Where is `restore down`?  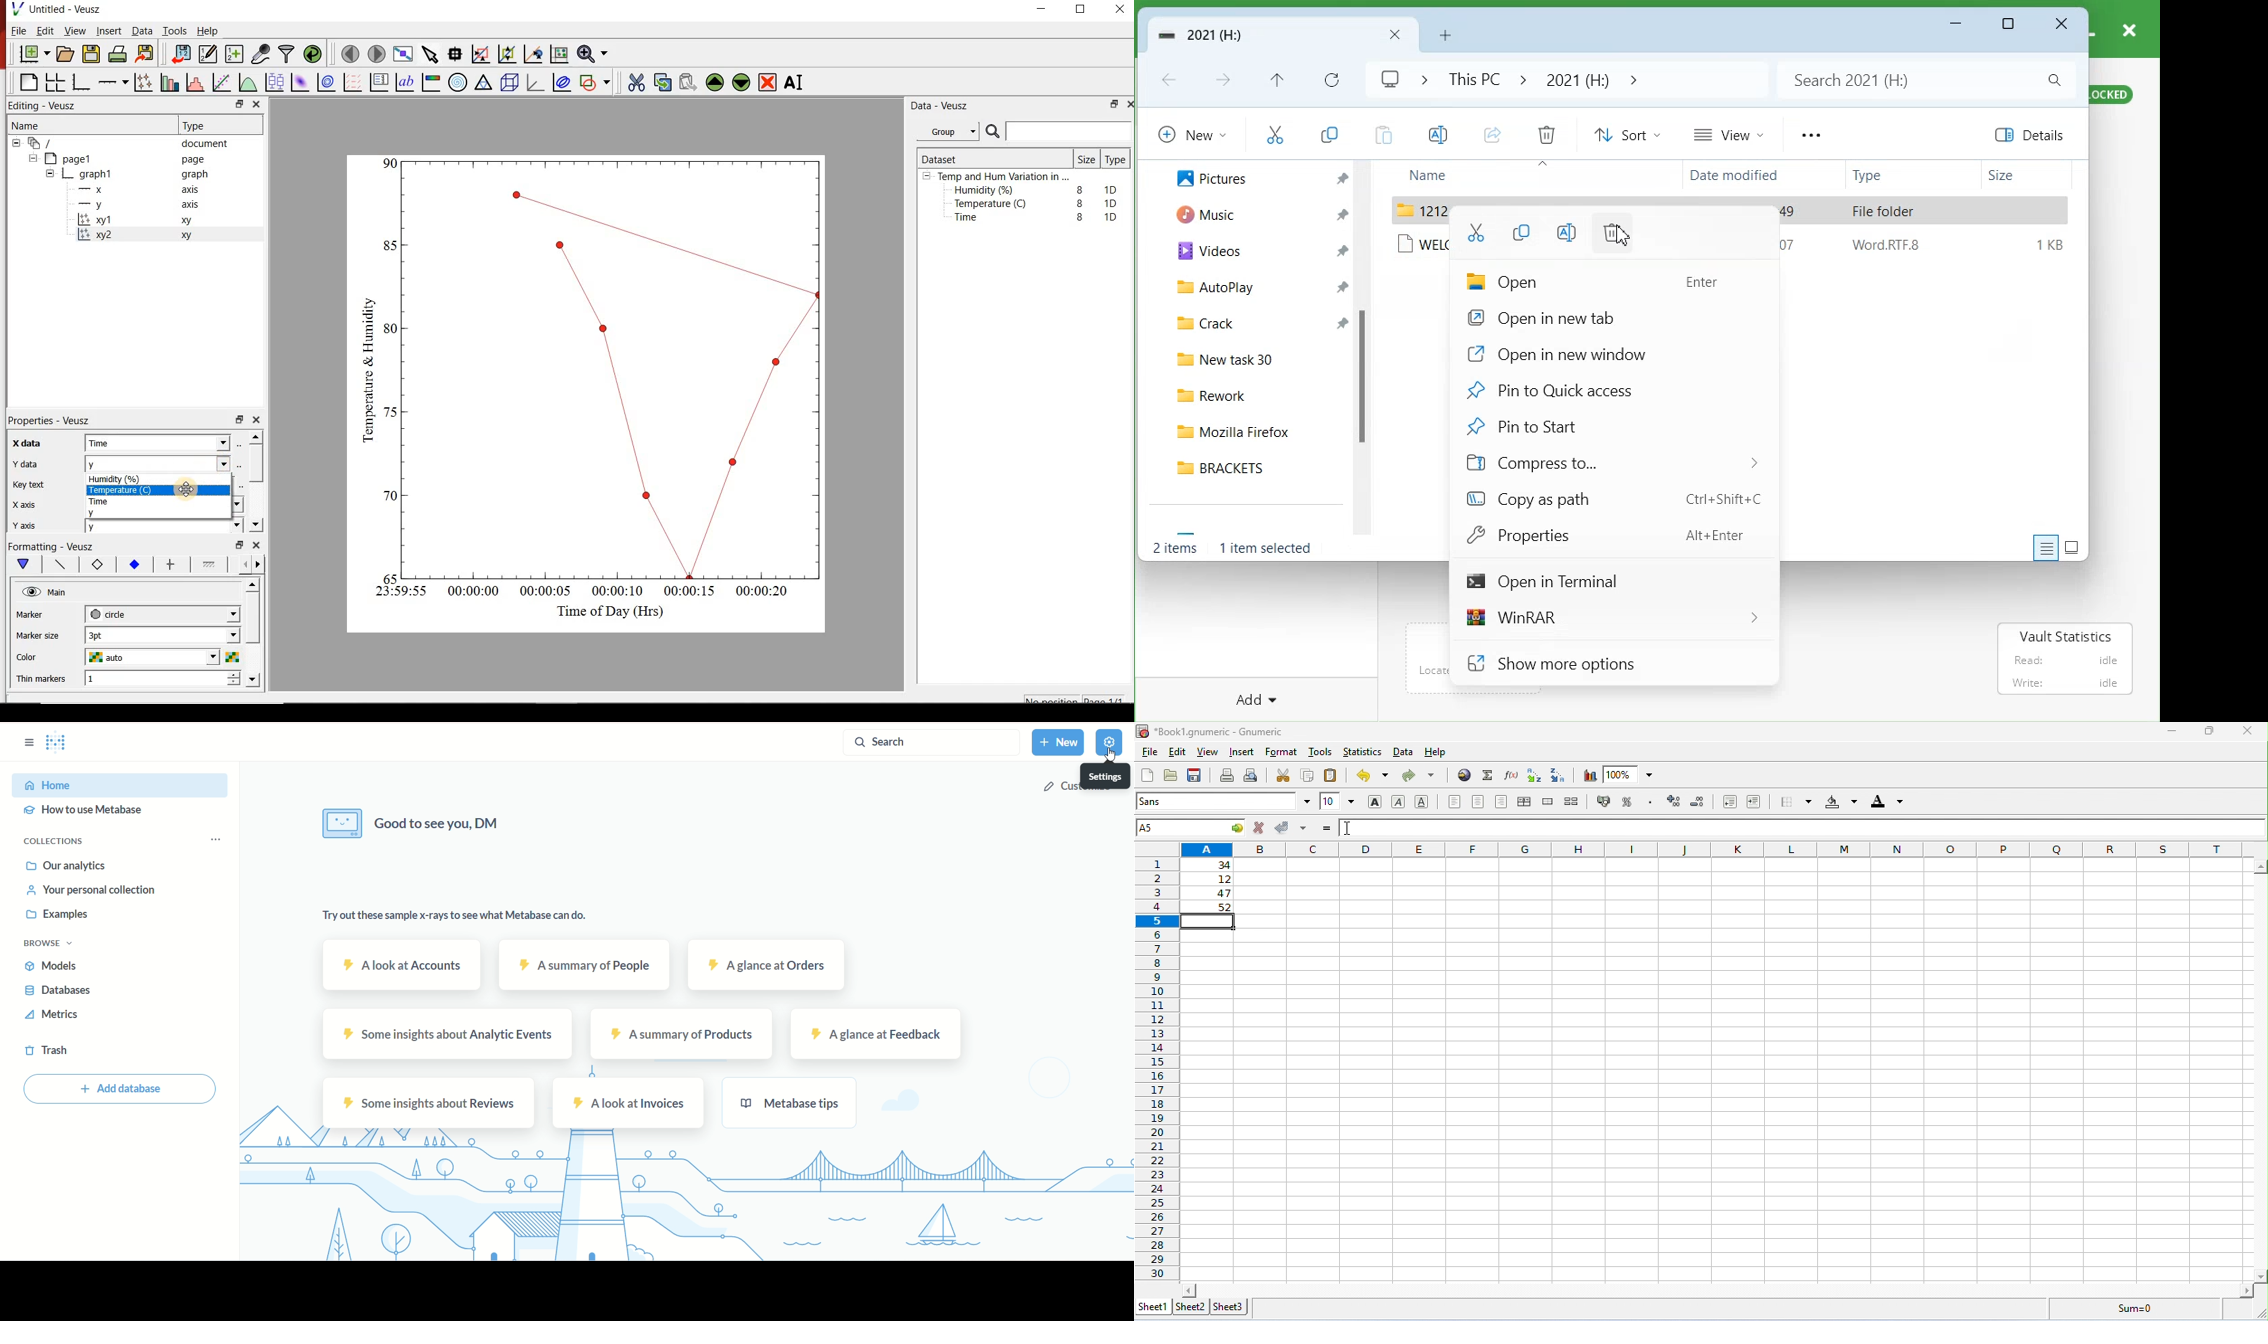
restore down is located at coordinates (231, 104).